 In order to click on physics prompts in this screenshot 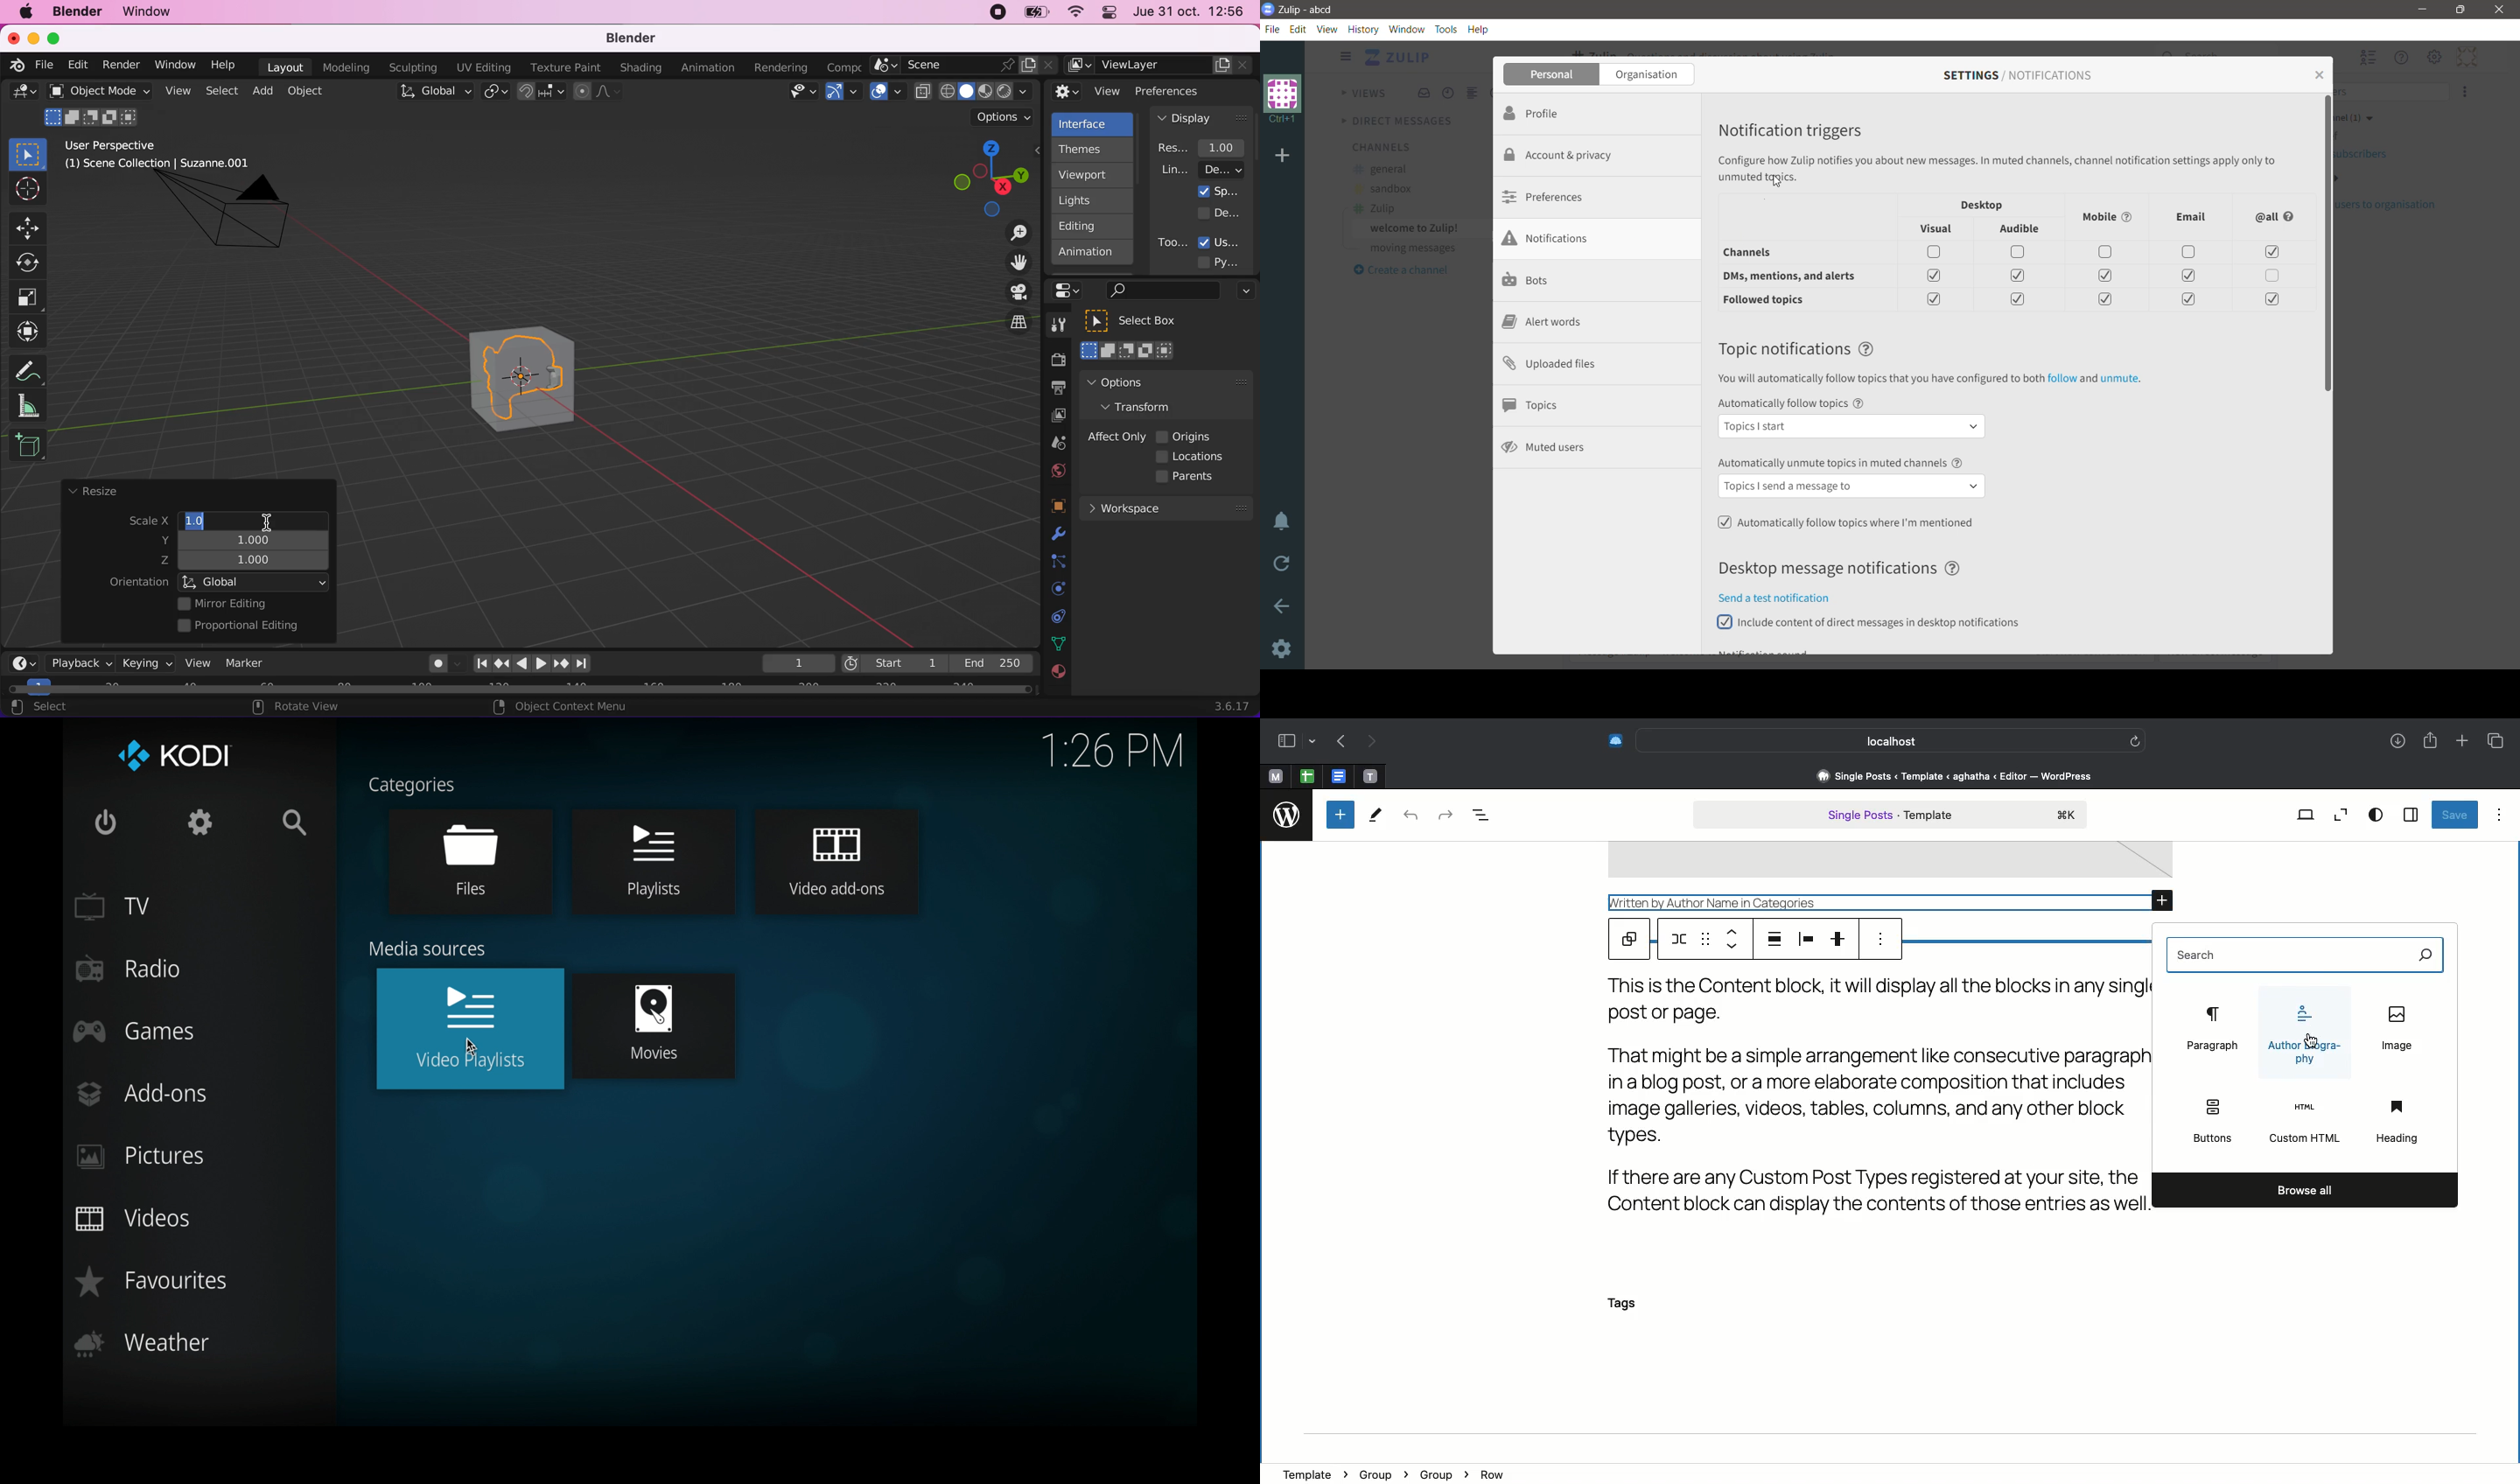, I will do `click(1052, 591)`.